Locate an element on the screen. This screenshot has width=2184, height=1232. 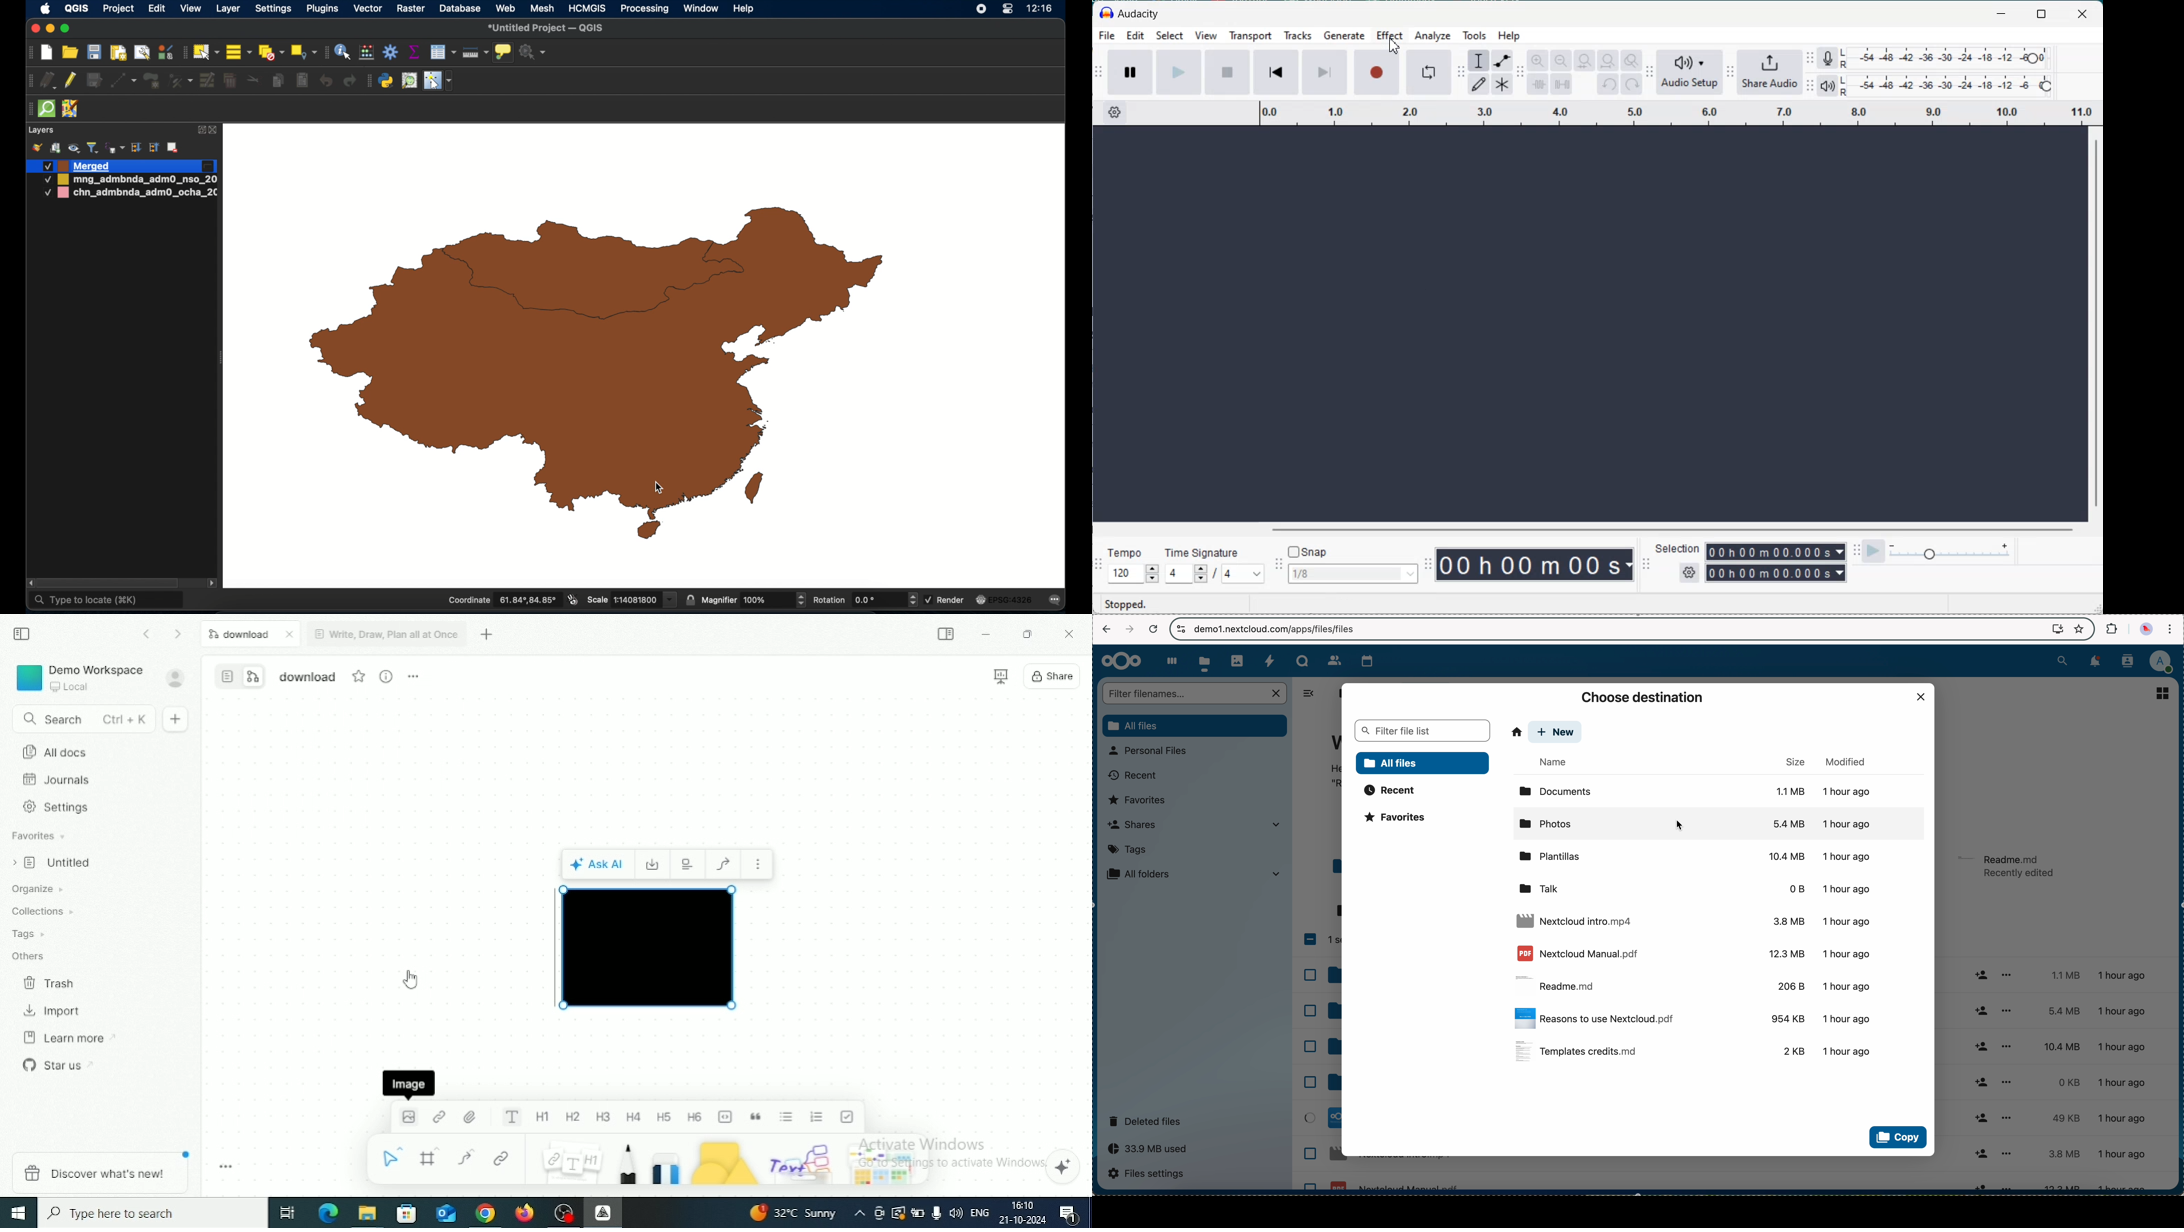
Presentation is located at coordinates (1001, 677).